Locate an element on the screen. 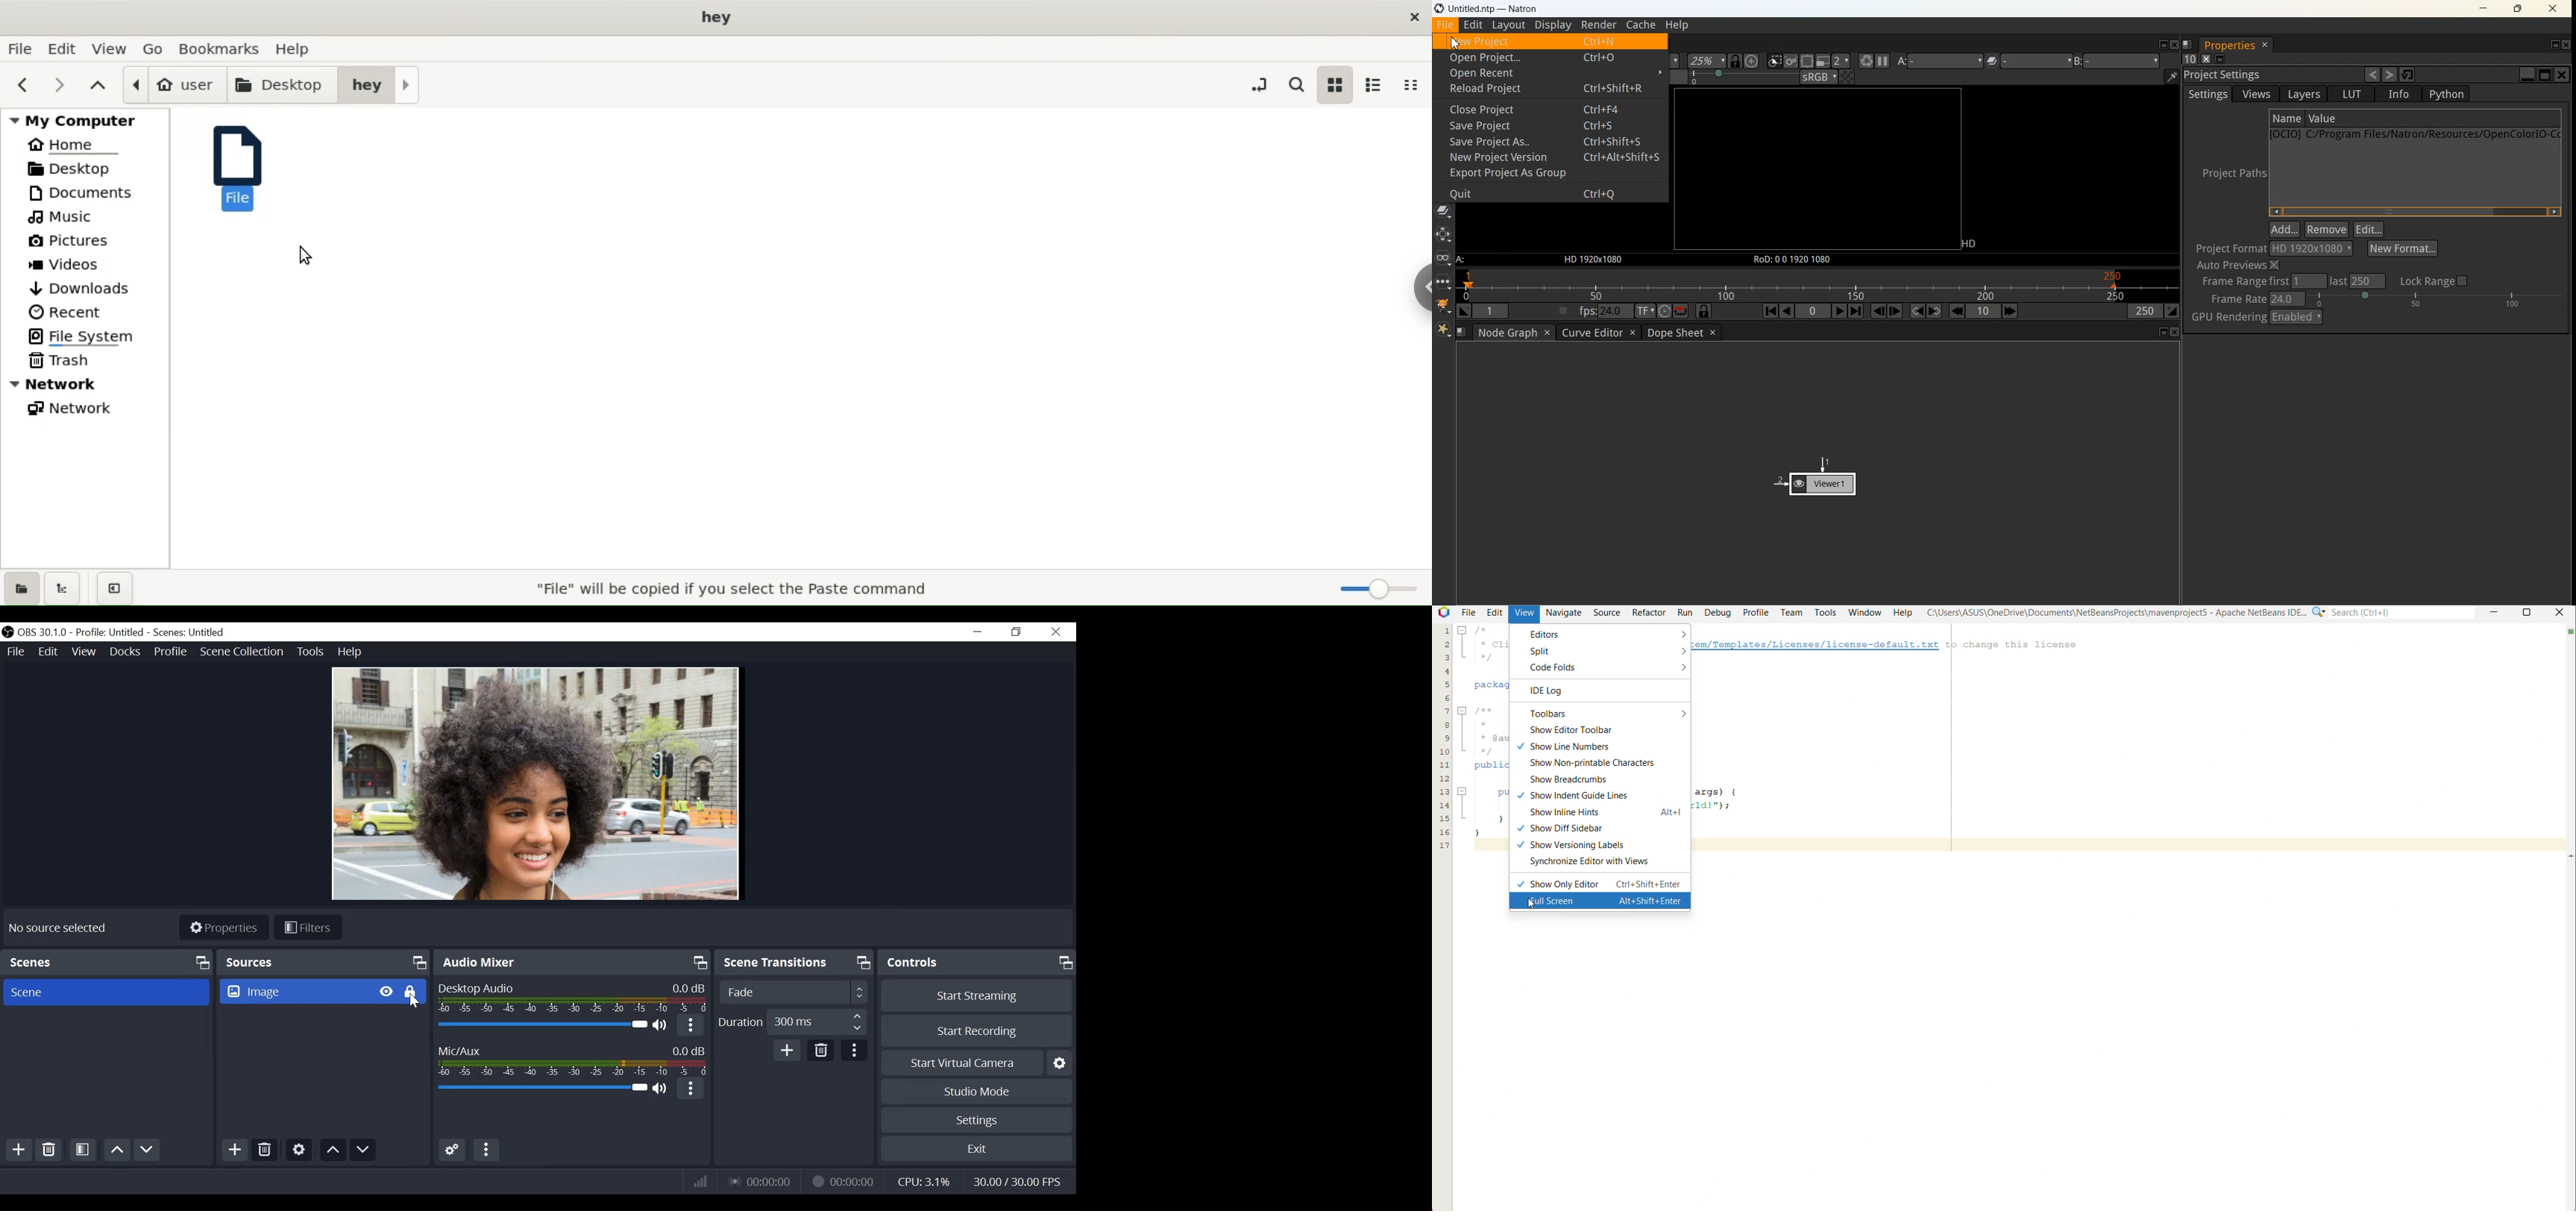 The width and height of the screenshot is (2576, 1232). Exit is located at coordinates (976, 1149).